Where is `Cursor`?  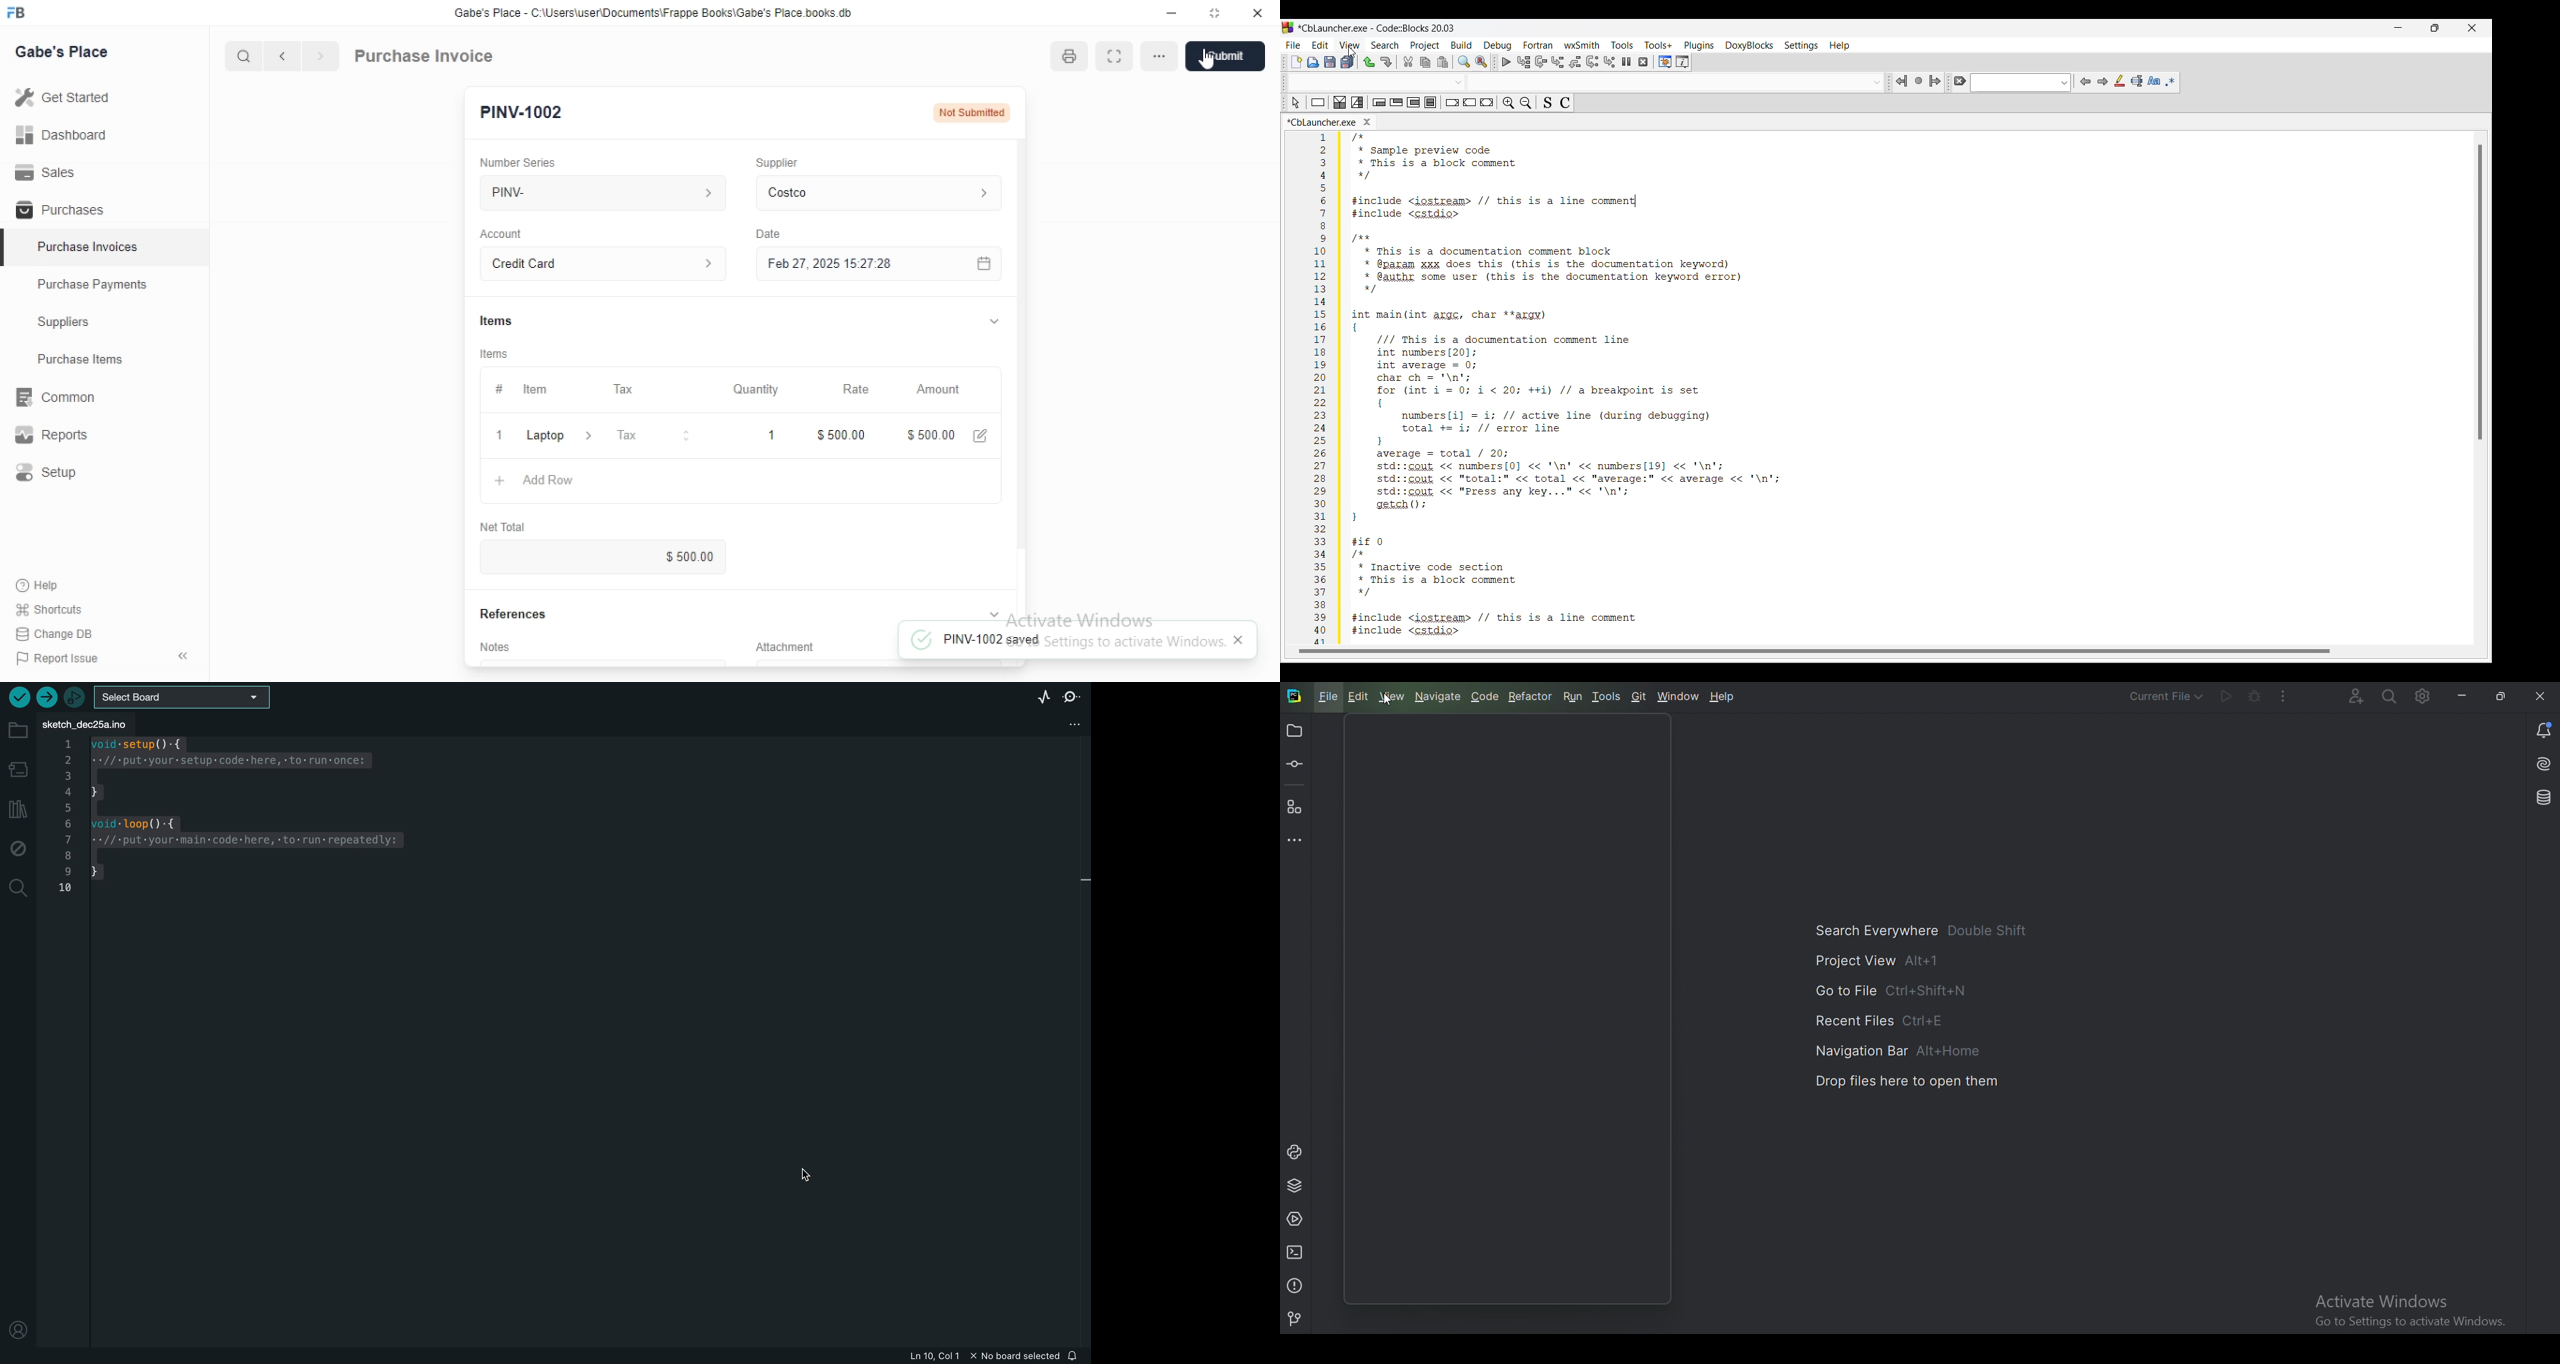 Cursor is located at coordinates (1207, 59).